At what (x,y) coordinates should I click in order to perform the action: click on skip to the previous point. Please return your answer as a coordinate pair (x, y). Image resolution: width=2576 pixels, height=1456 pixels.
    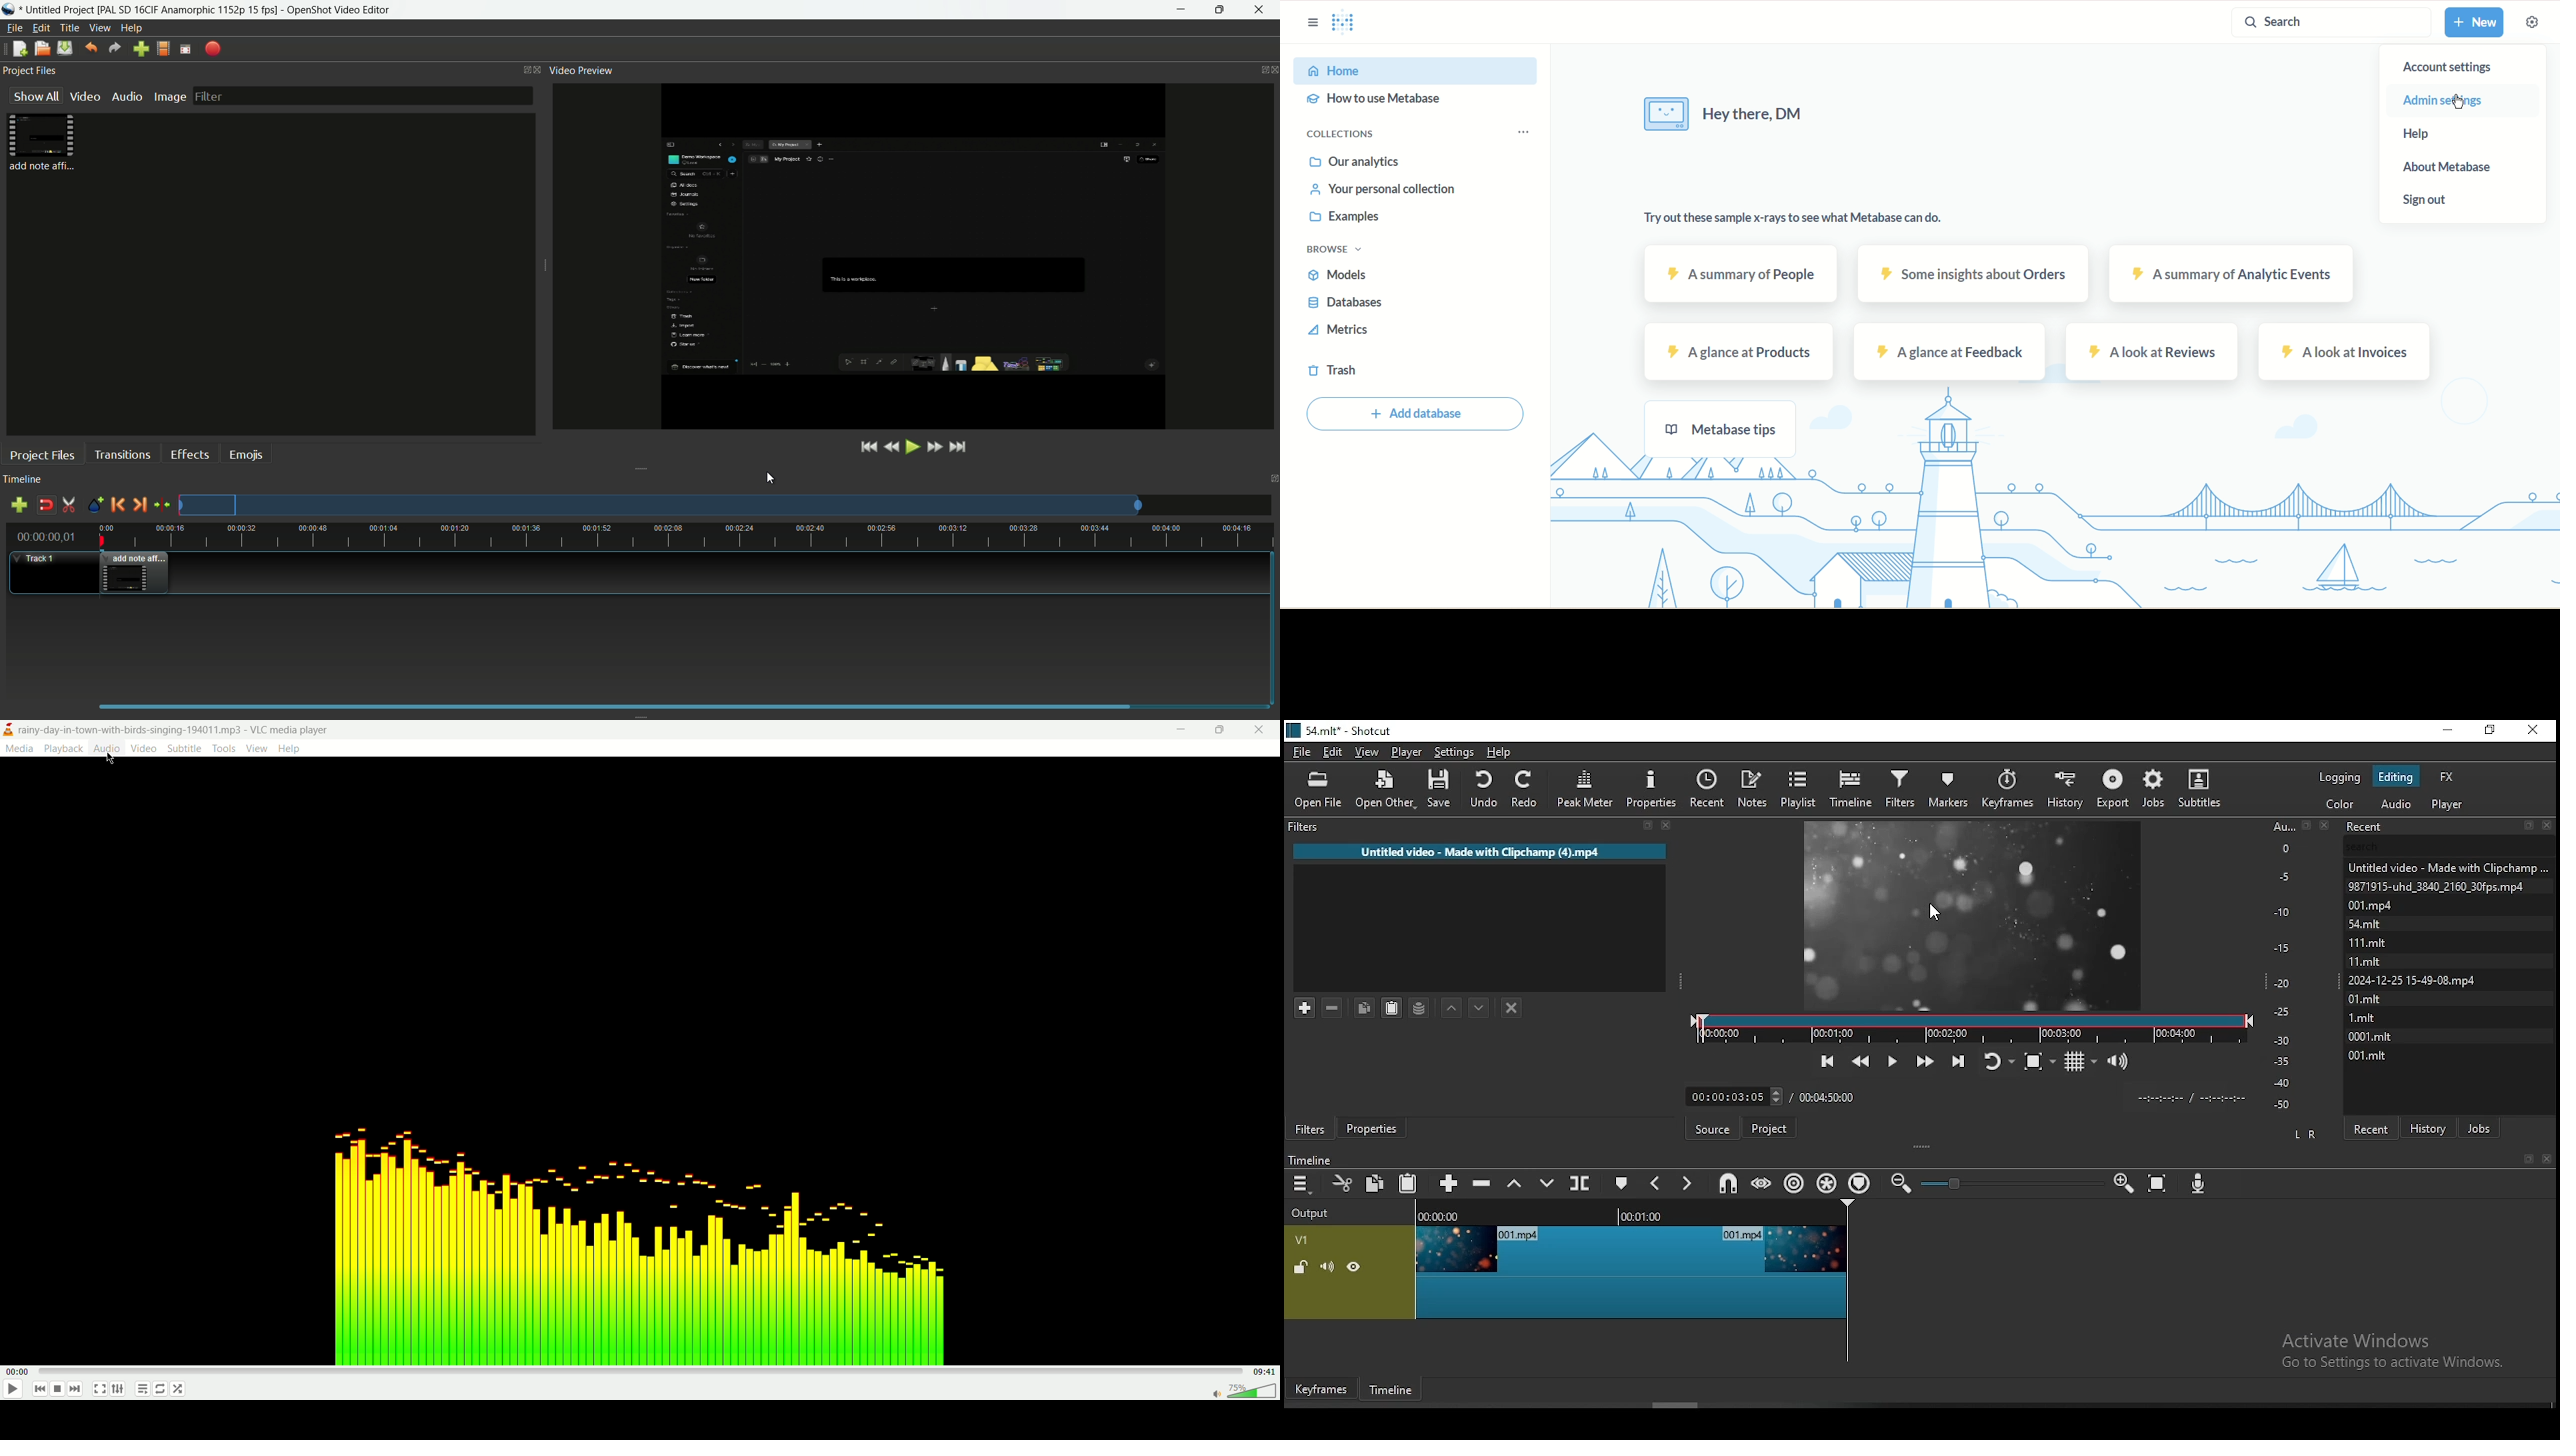
    Looking at the image, I should click on (1827, 1059).